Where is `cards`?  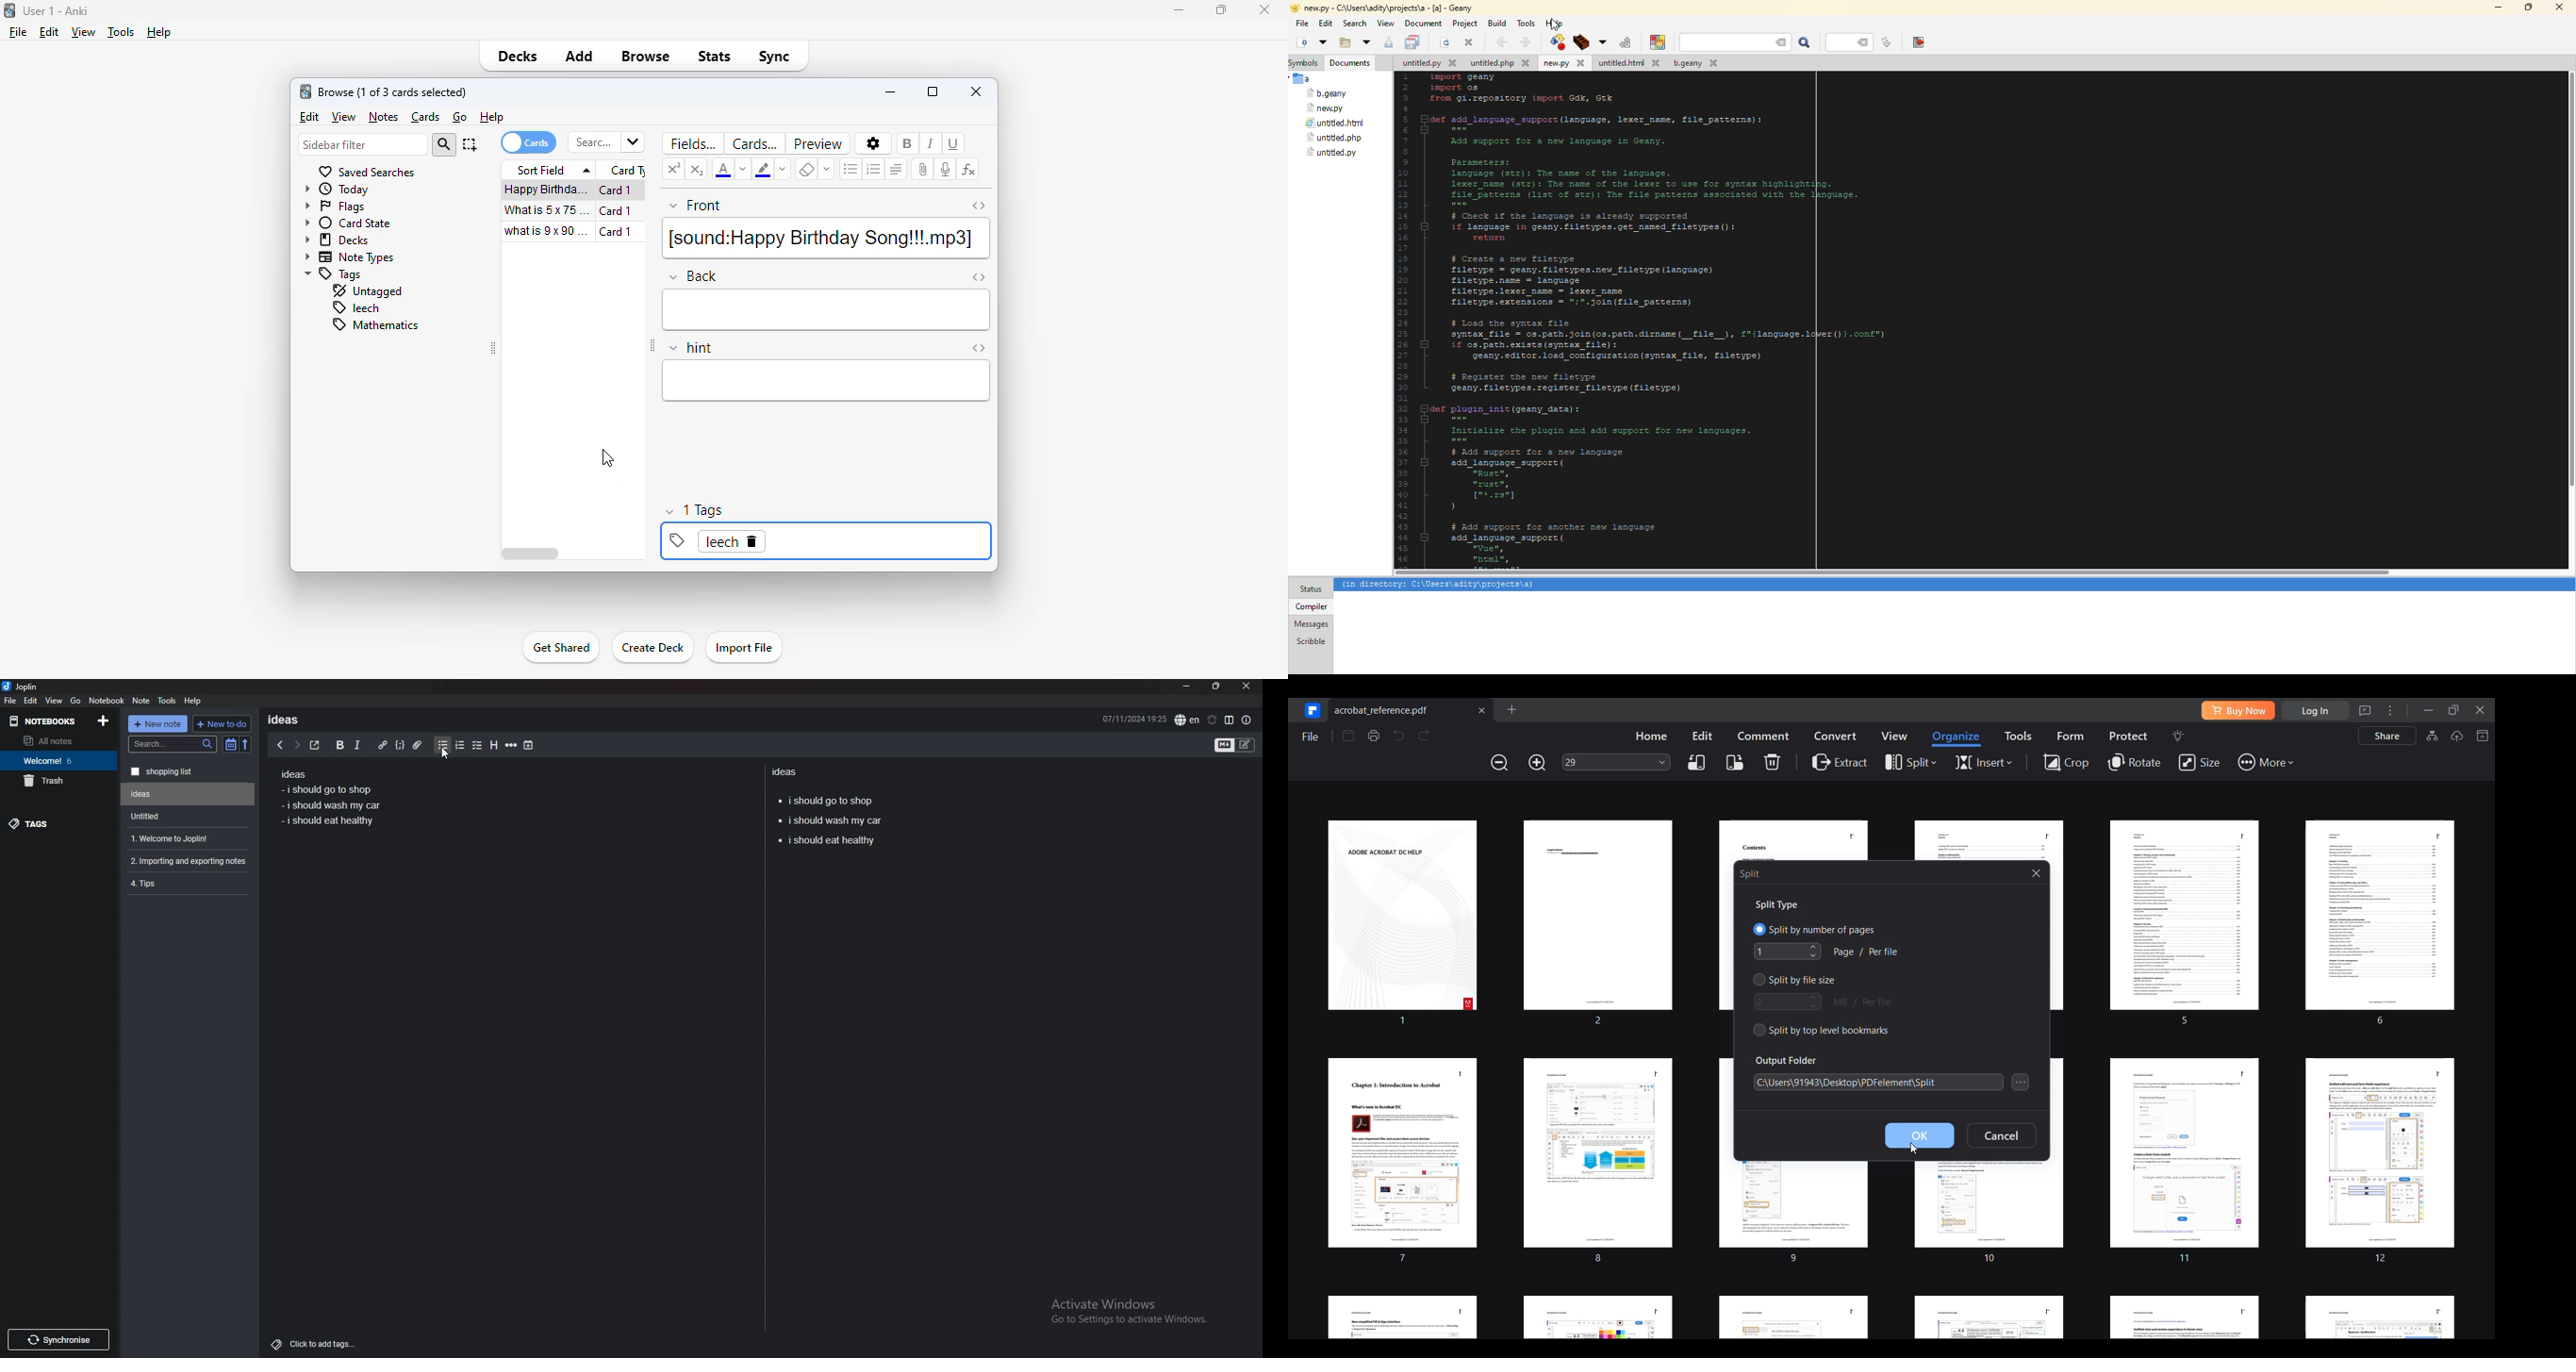 cards is located at coordinates (754, 143).